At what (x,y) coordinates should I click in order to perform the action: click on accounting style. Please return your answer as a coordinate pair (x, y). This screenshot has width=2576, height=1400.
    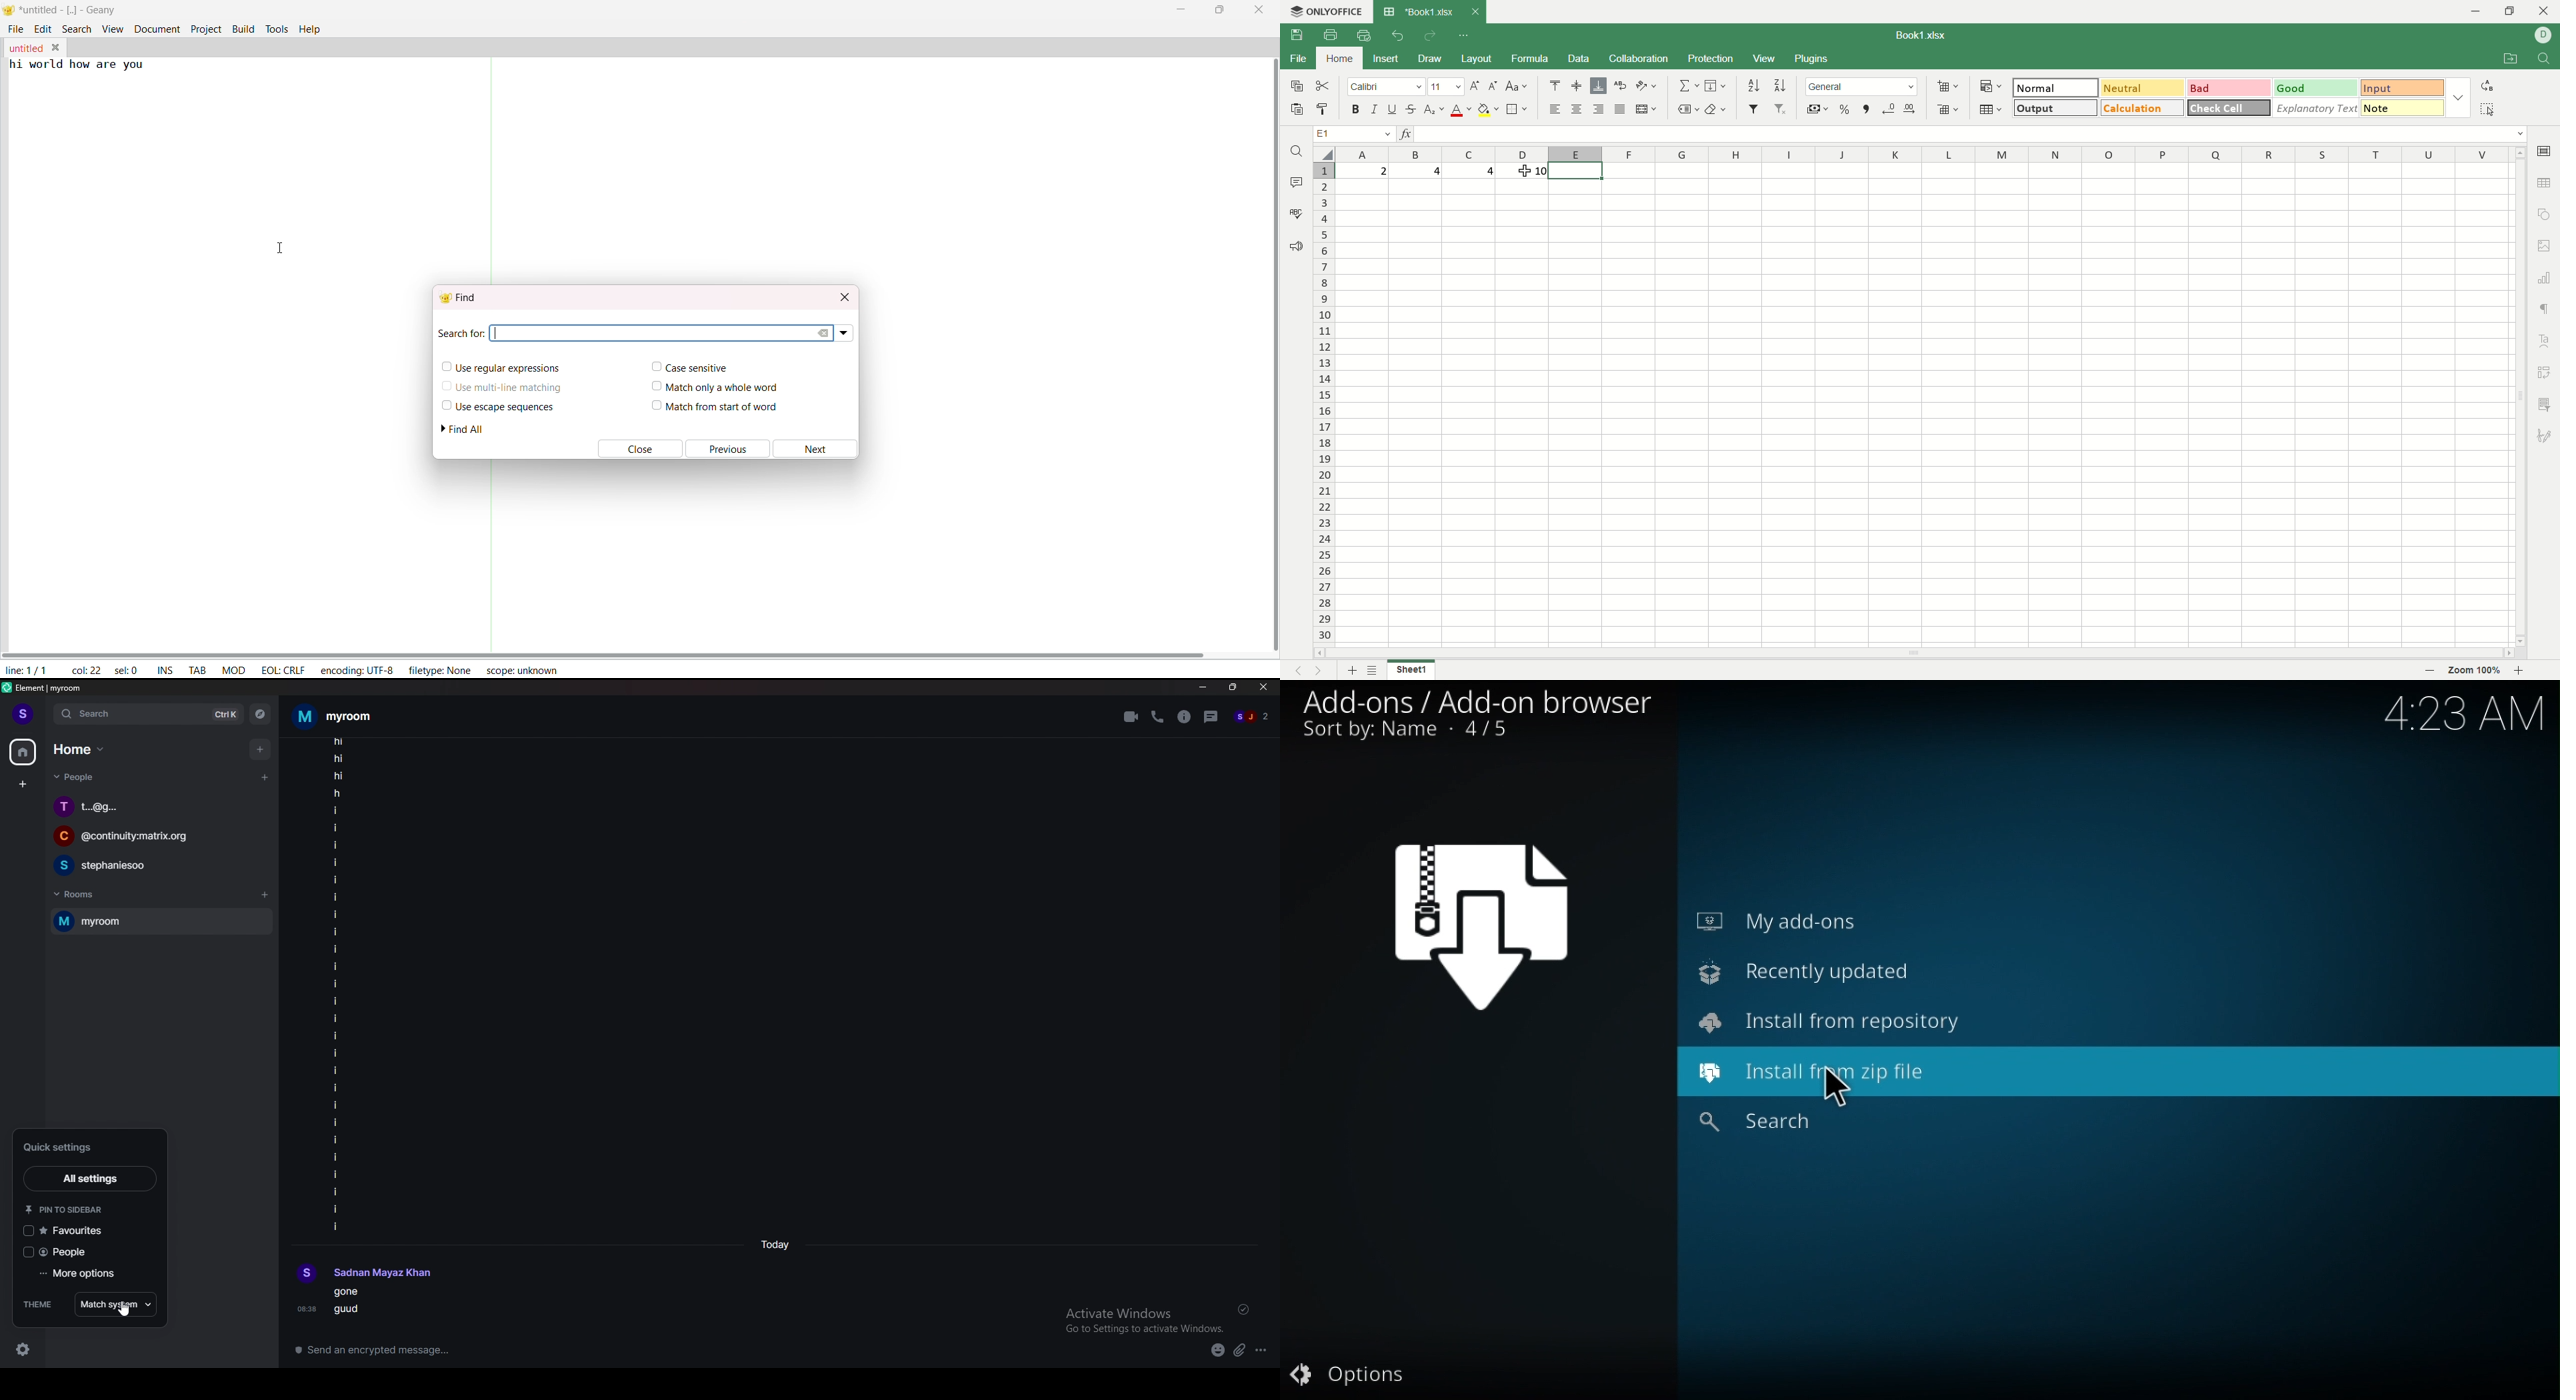
    Looking at the image, I should click on (1814, 109).